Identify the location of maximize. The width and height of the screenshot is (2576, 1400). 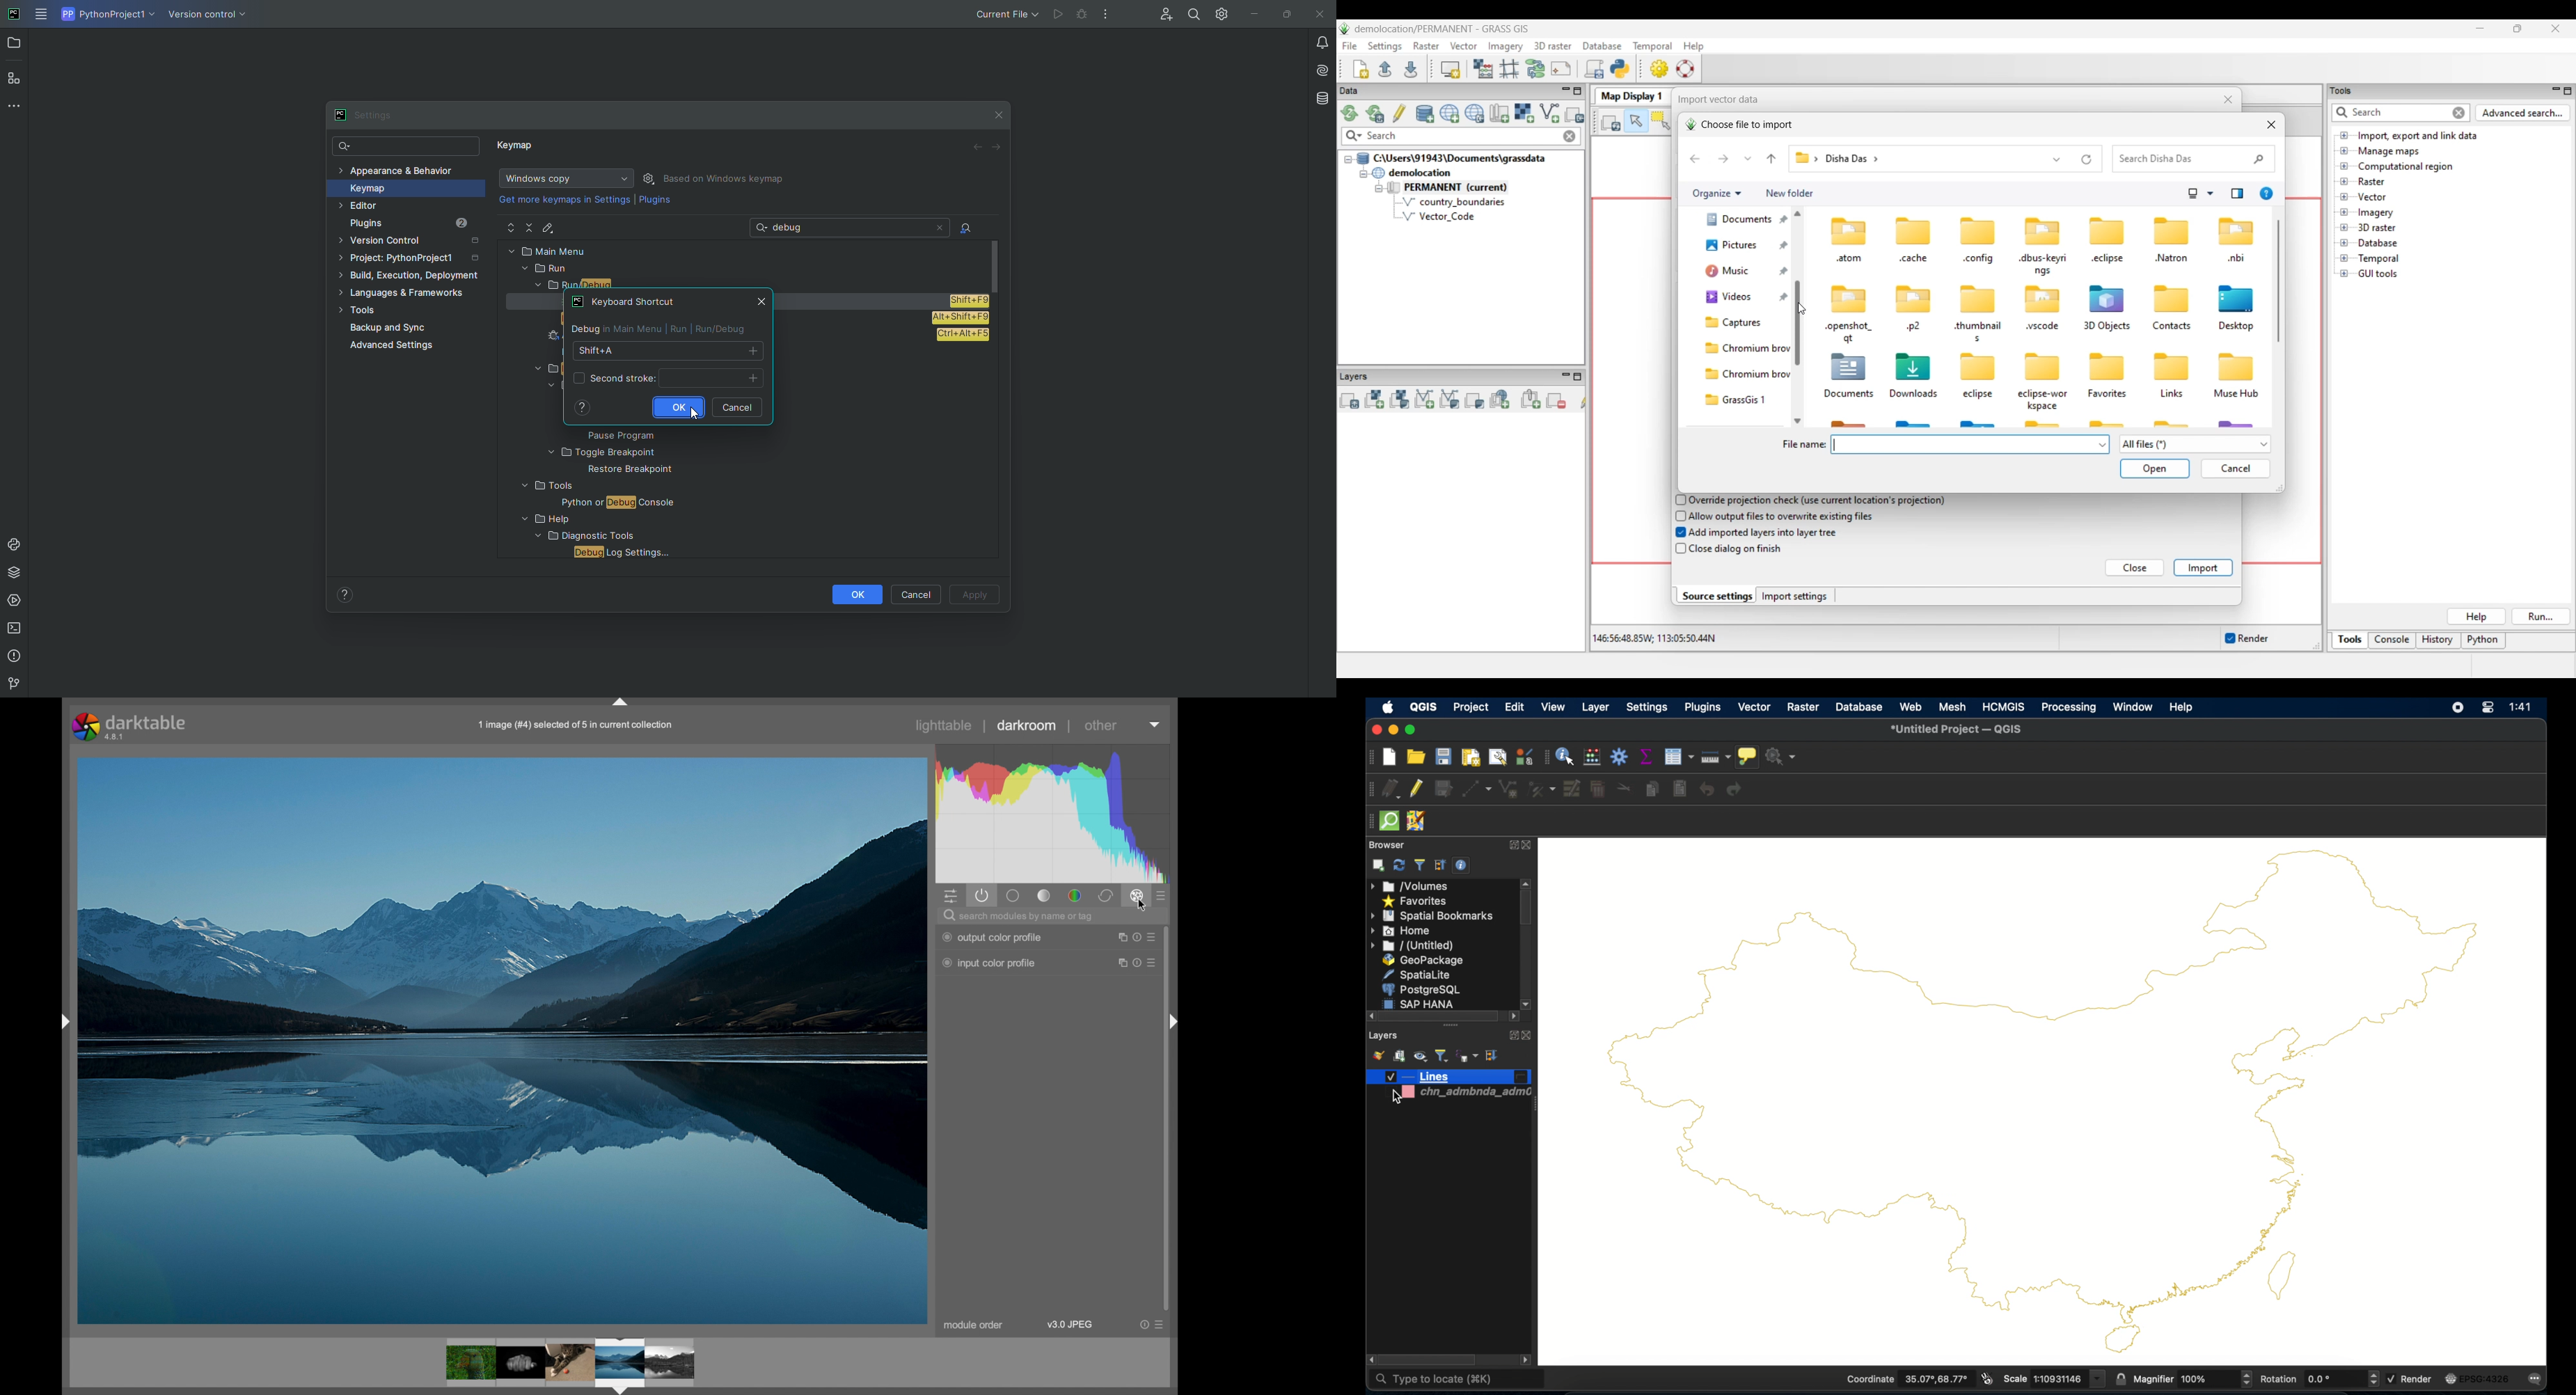
(1120, 937).